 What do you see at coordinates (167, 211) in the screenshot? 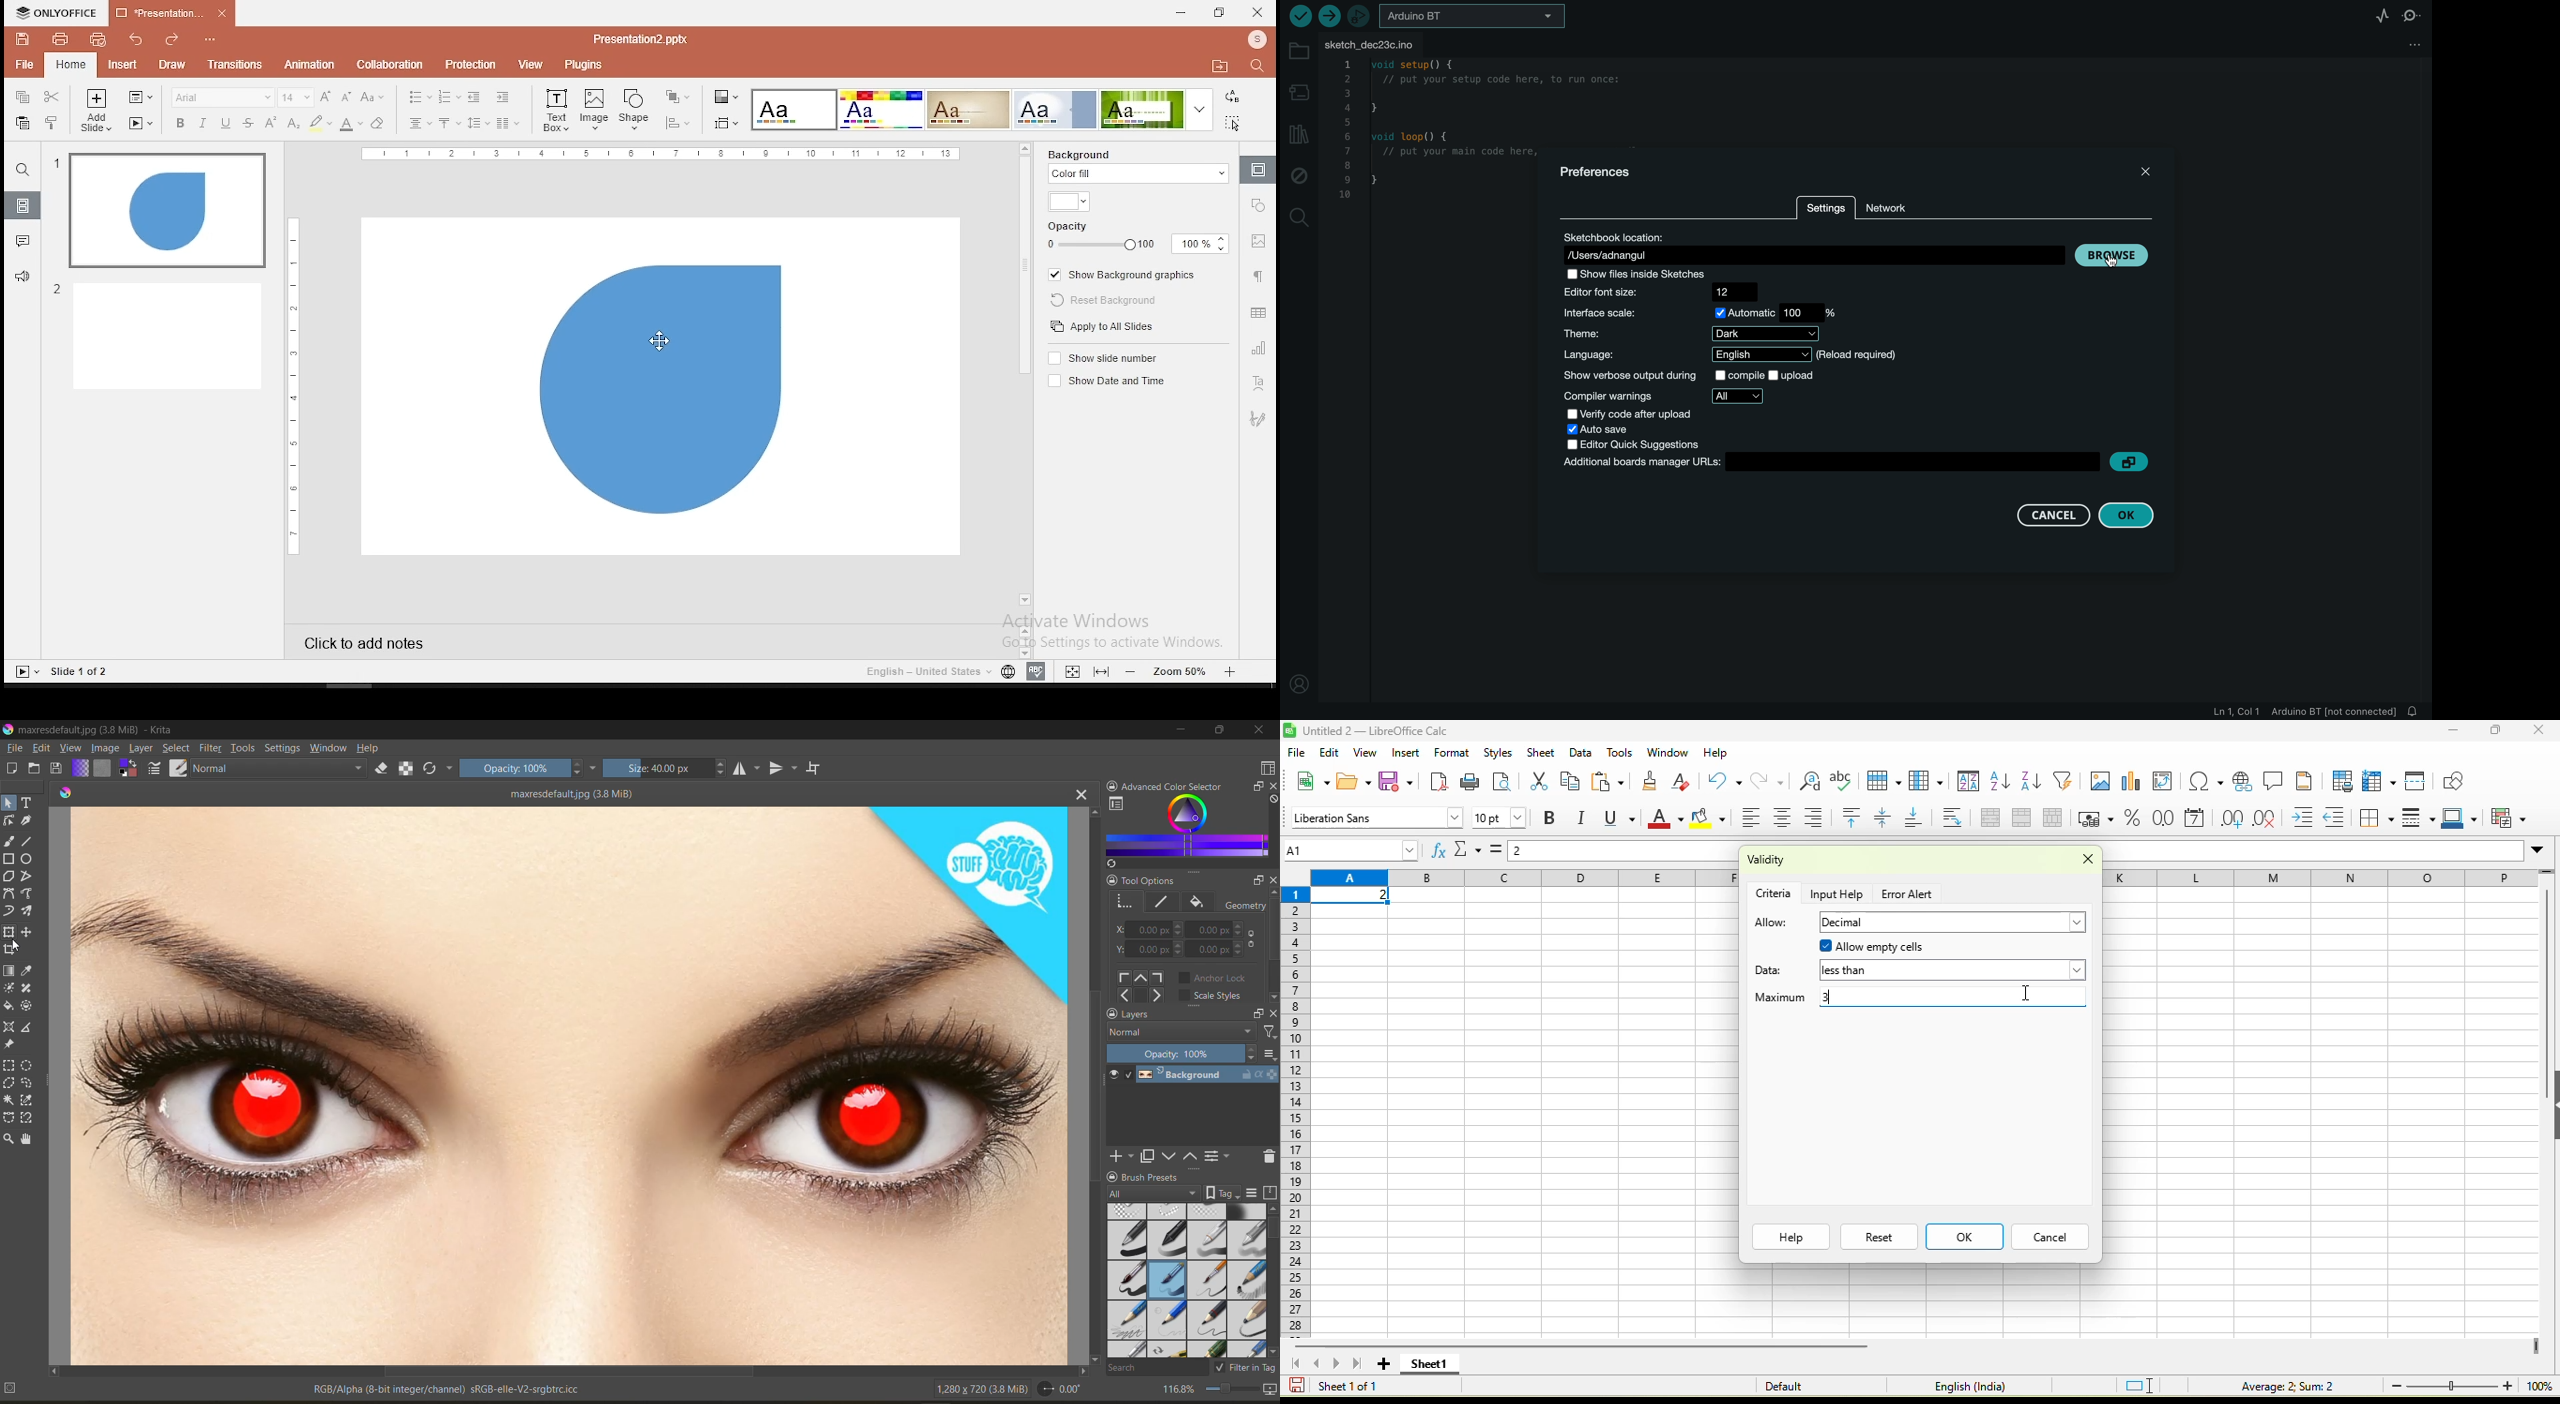
I see `slide 1` at bounding box center [167, 211].